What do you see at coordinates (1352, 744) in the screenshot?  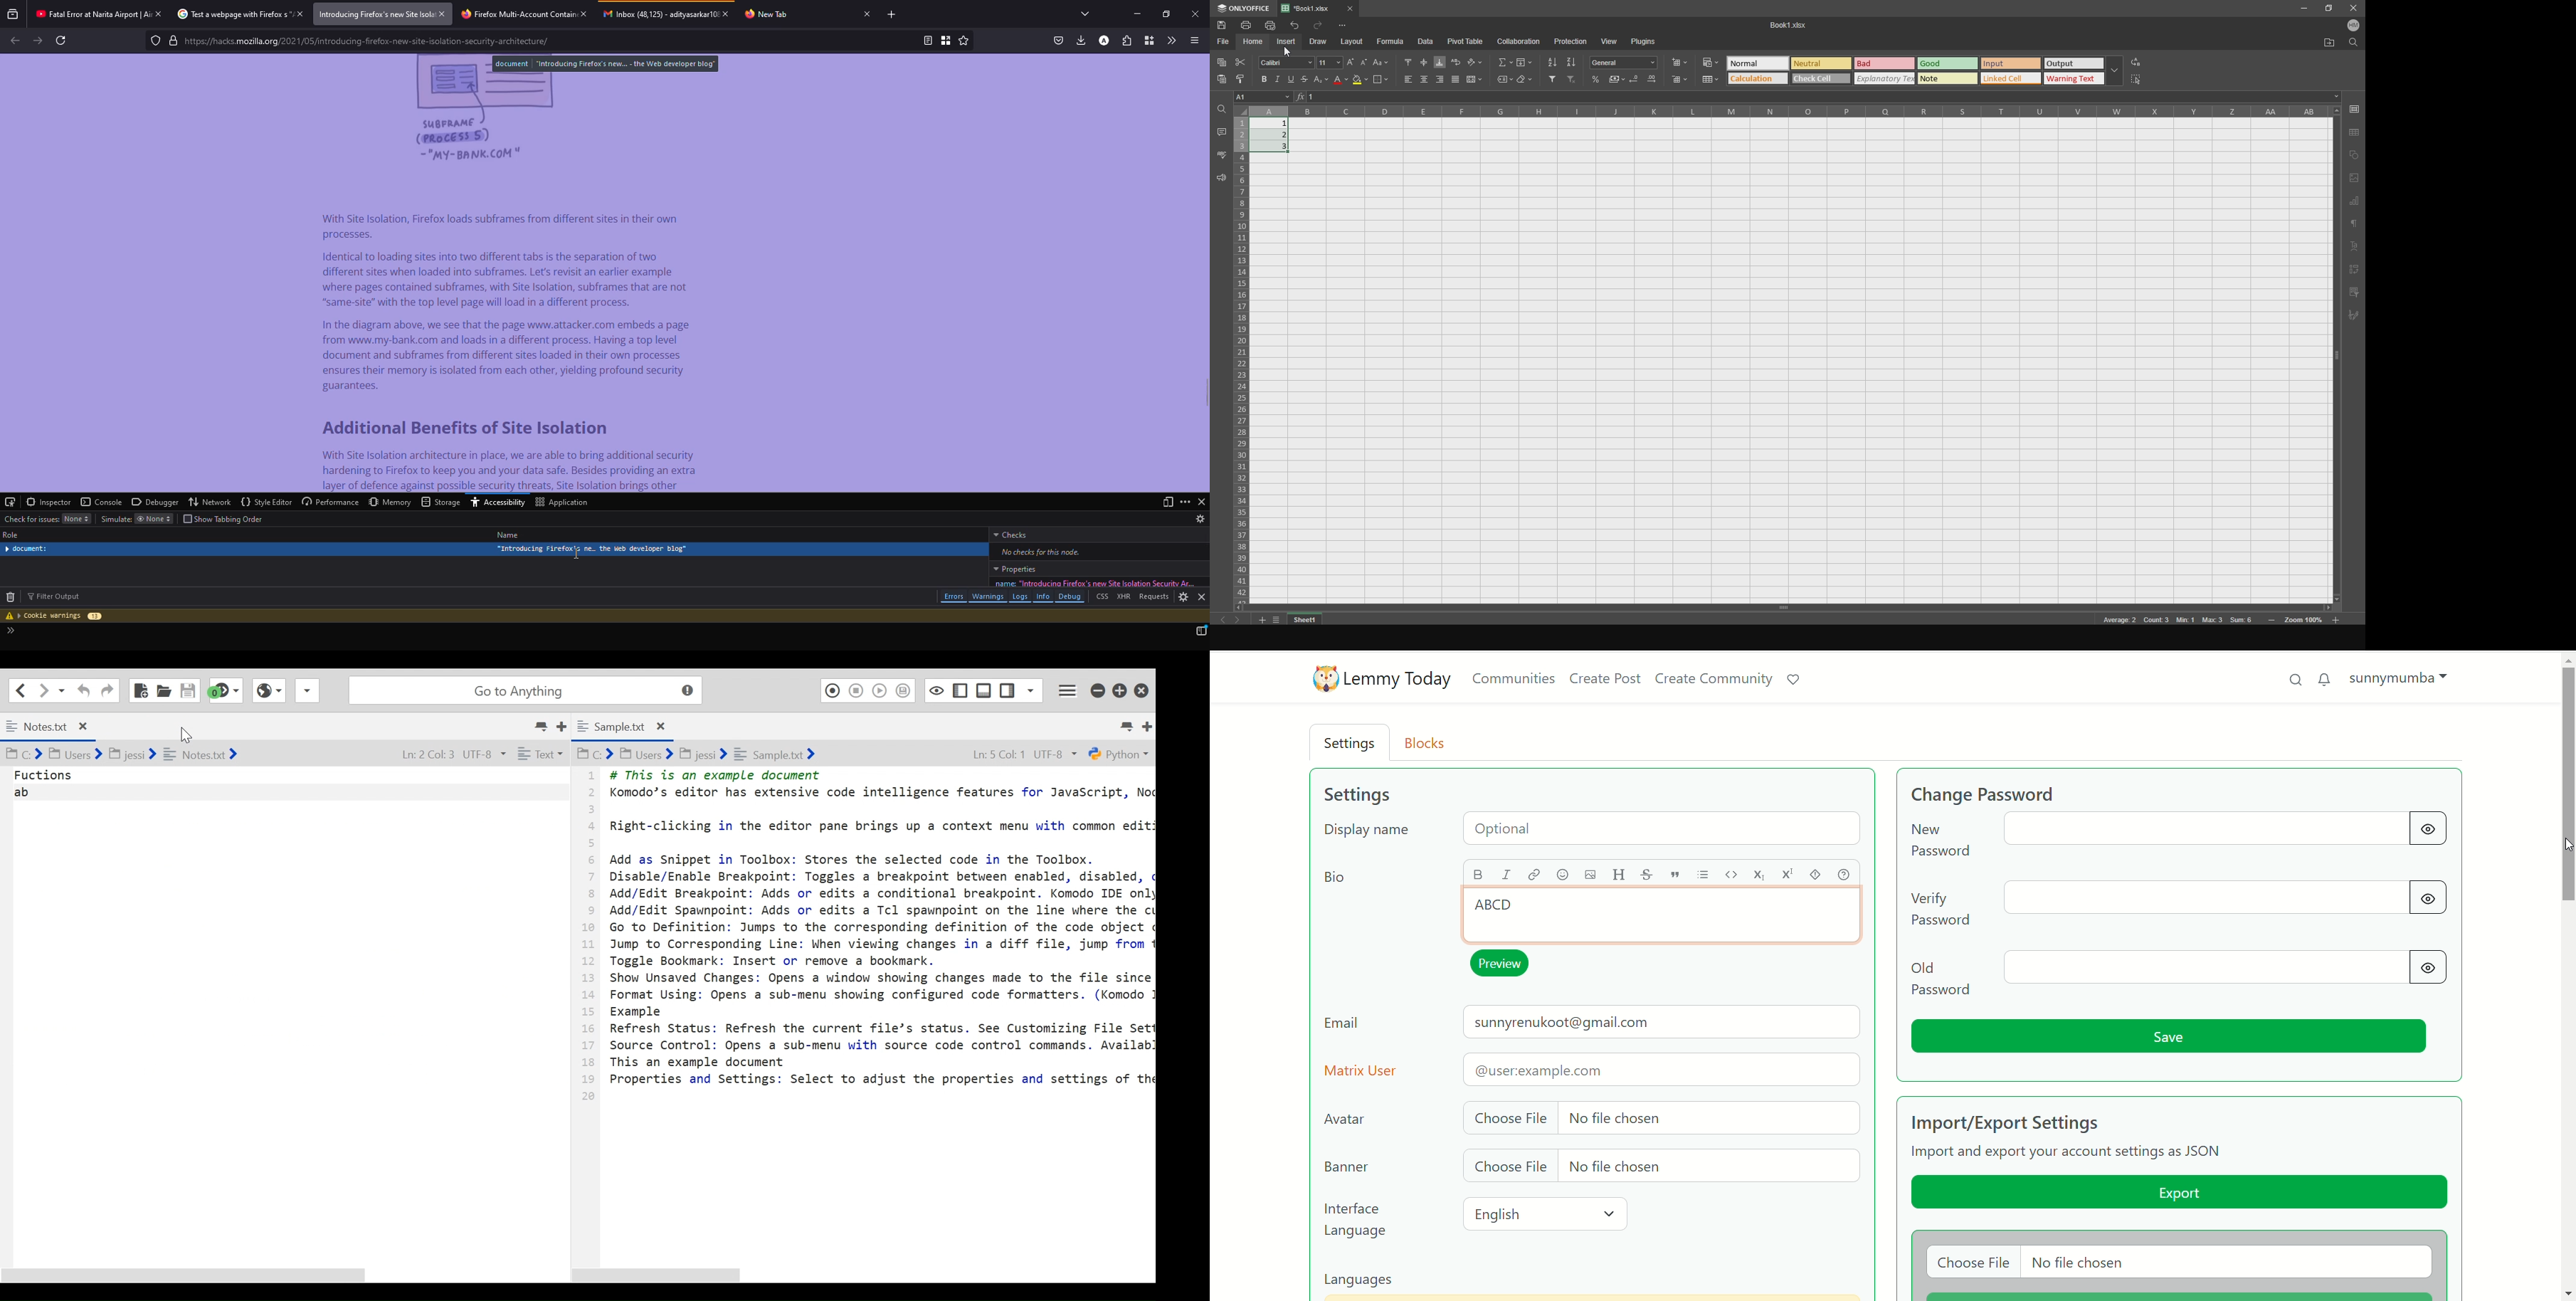 I see `settings` at bounding box center [1352, 744].